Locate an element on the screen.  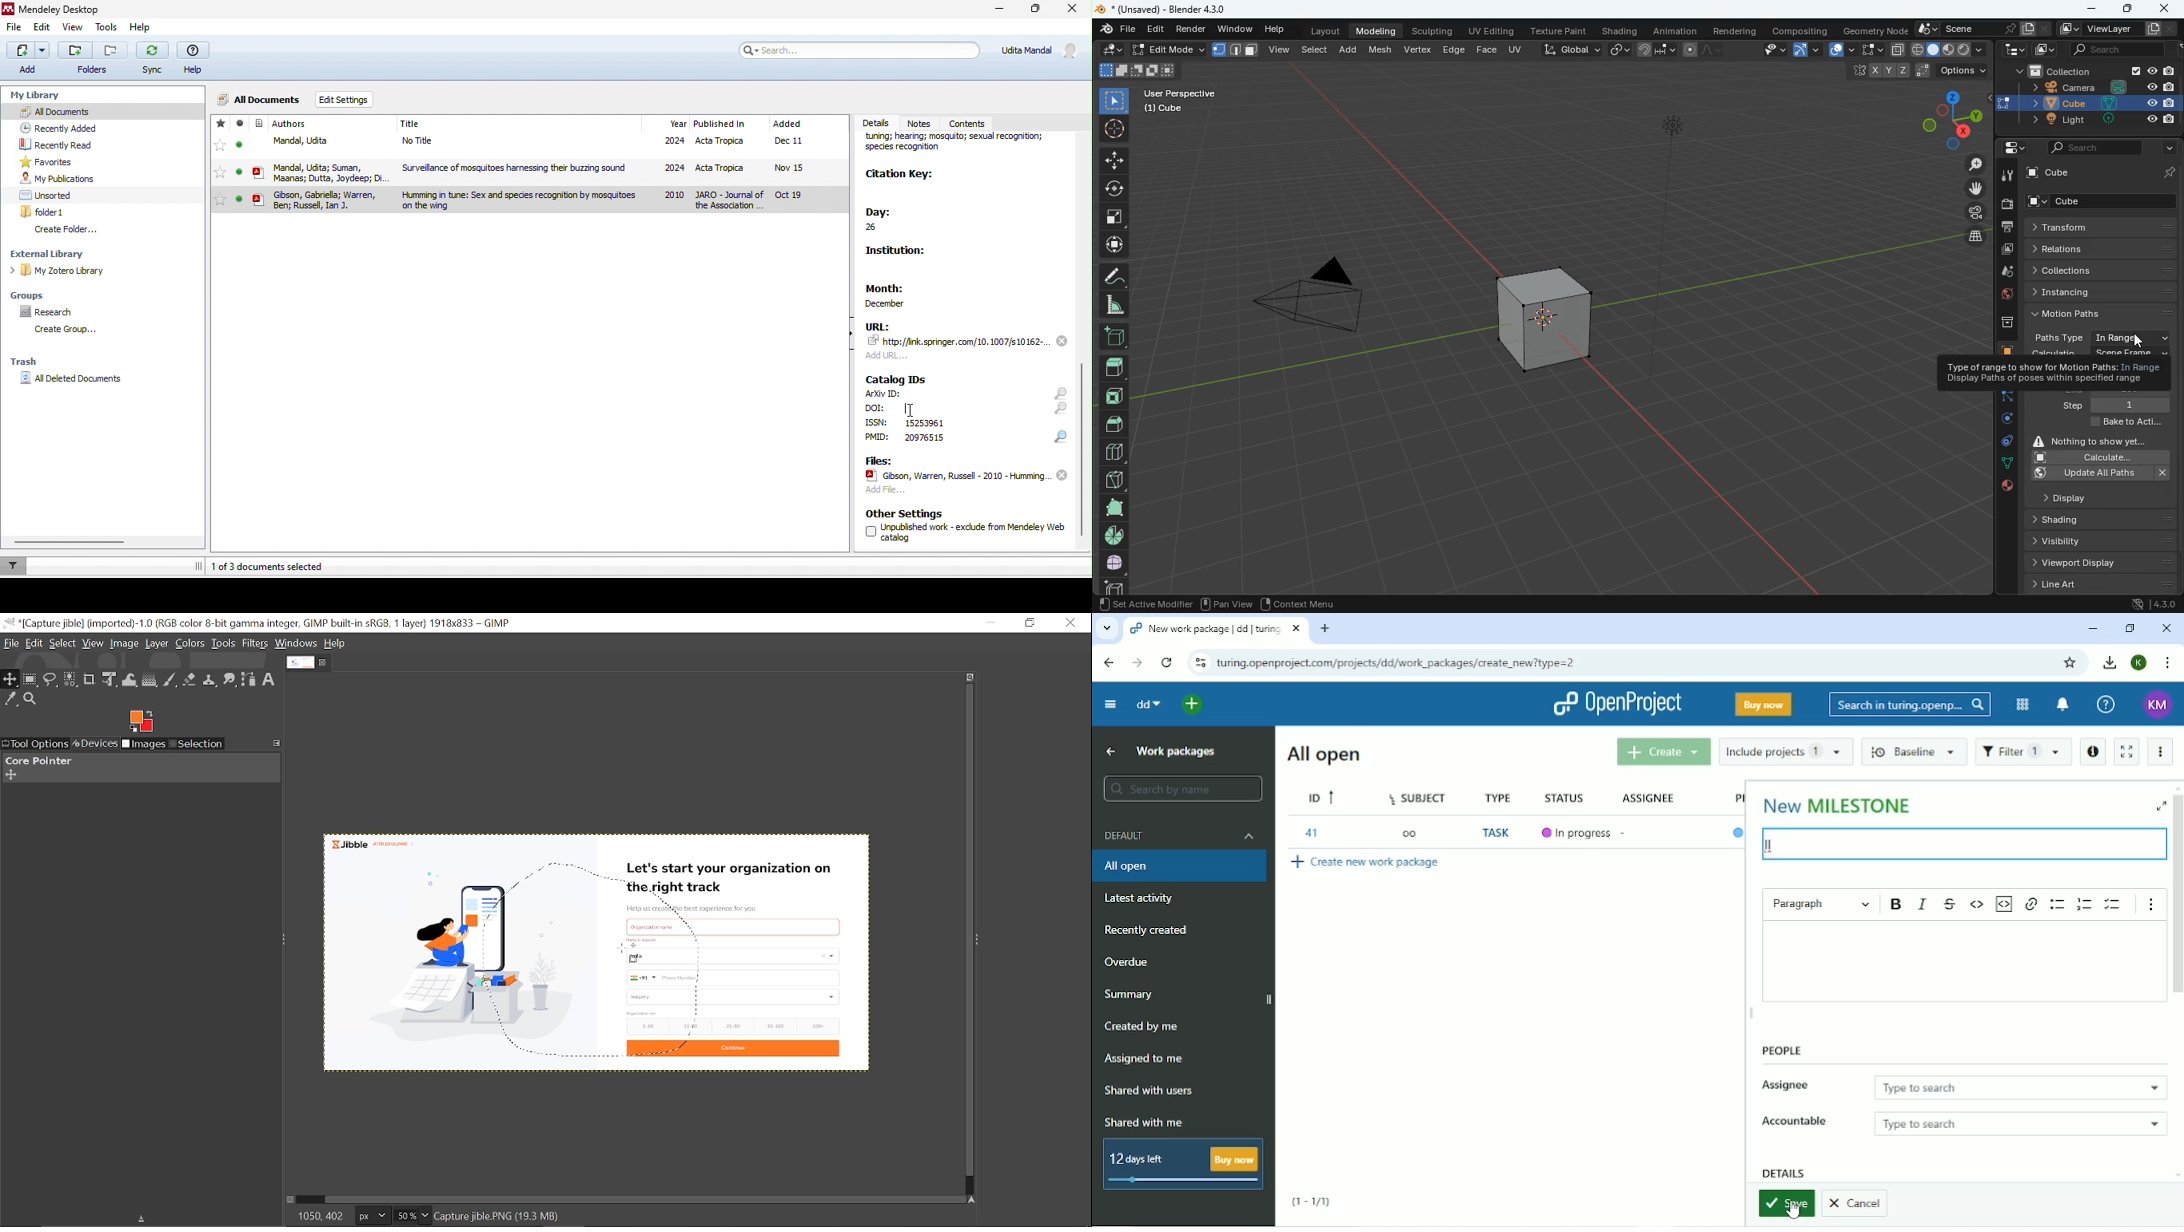
checkbox is located at coordinates (870, 532).